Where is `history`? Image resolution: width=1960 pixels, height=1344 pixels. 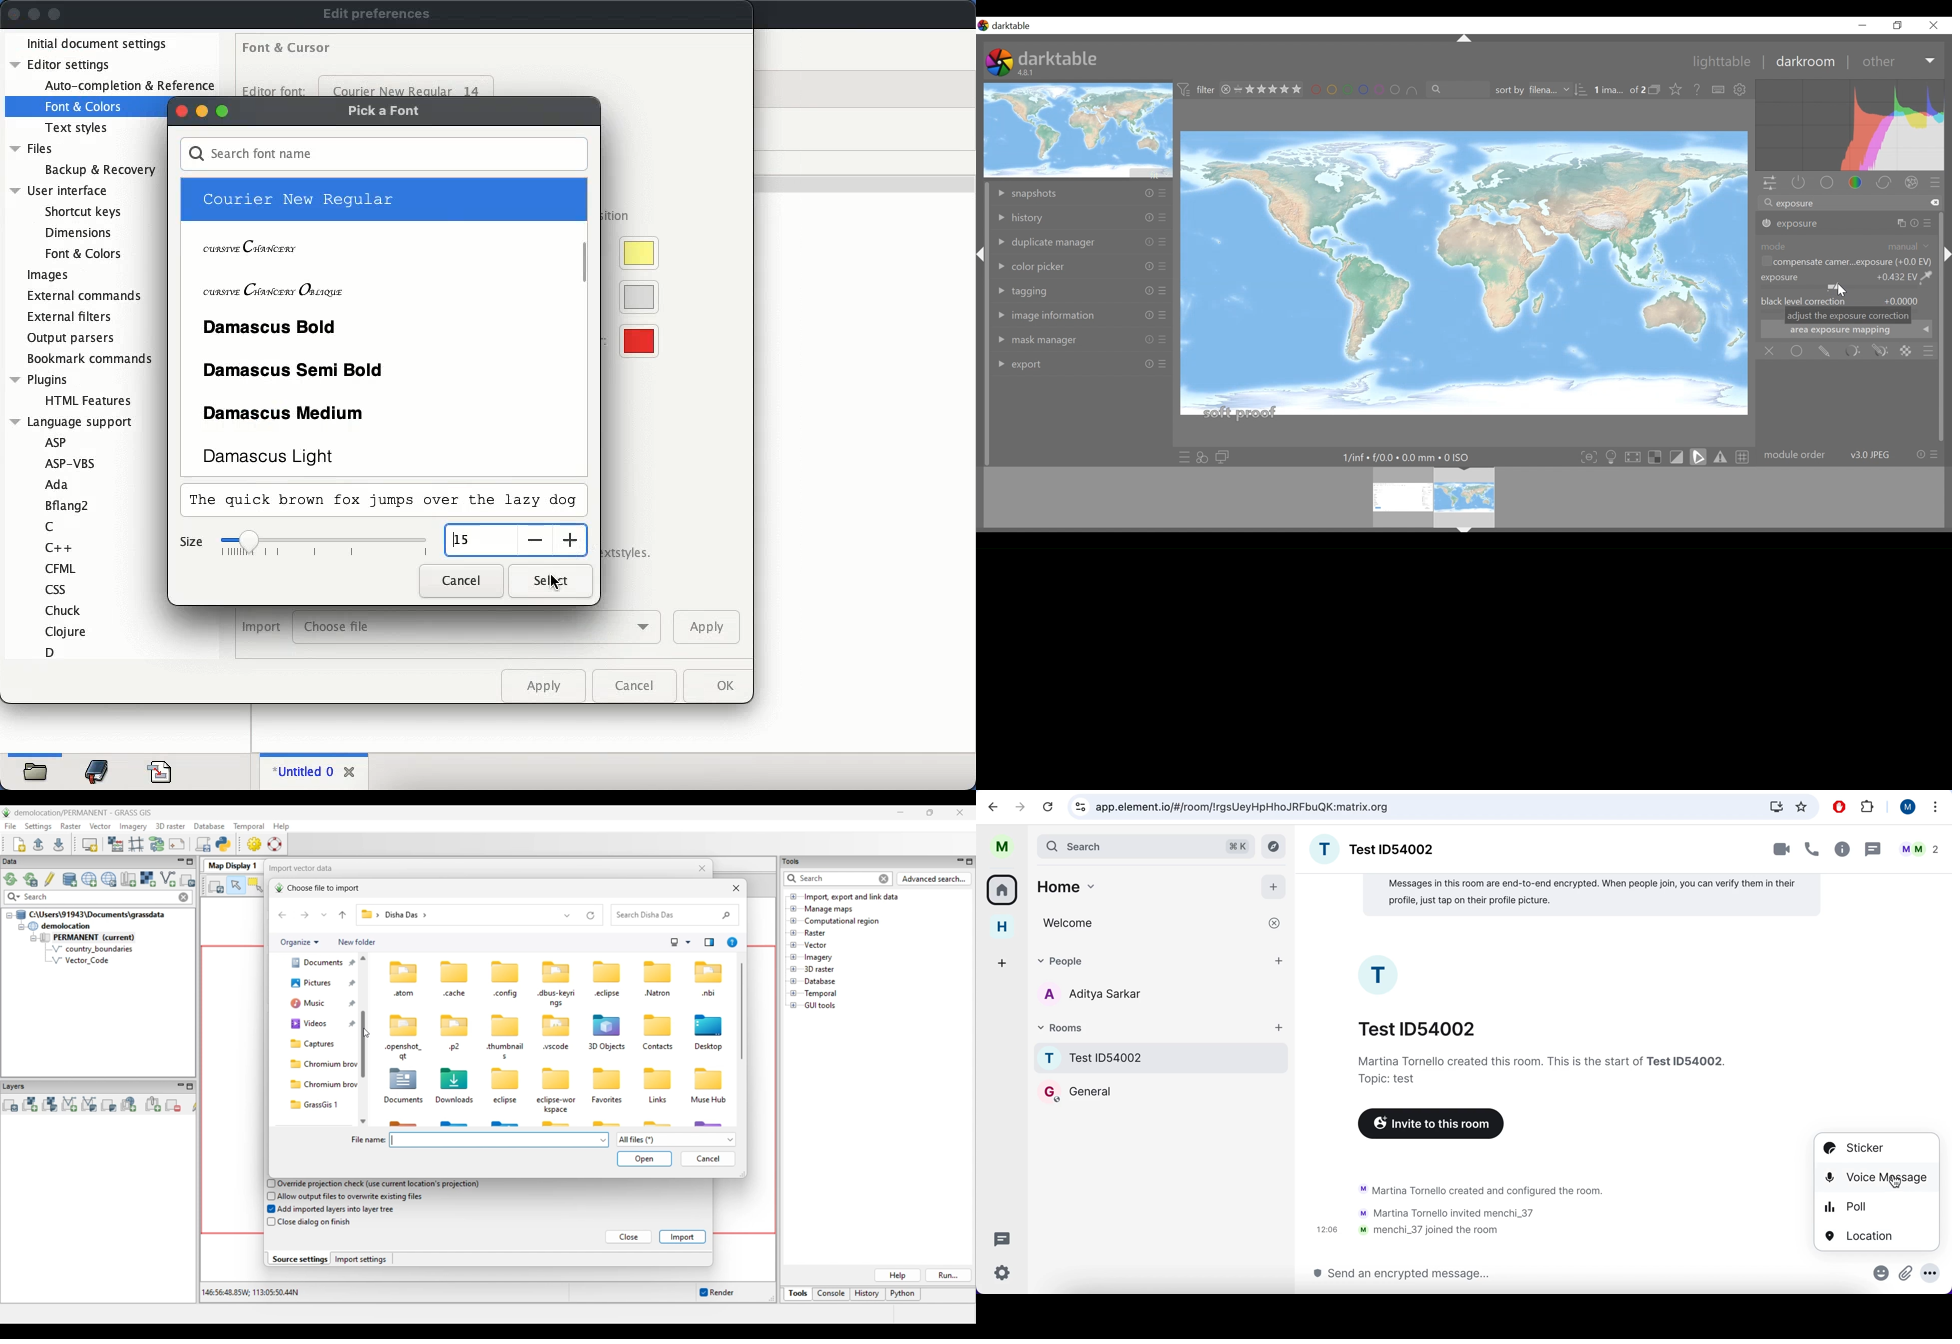
history is located at coordinates (1038, 218).